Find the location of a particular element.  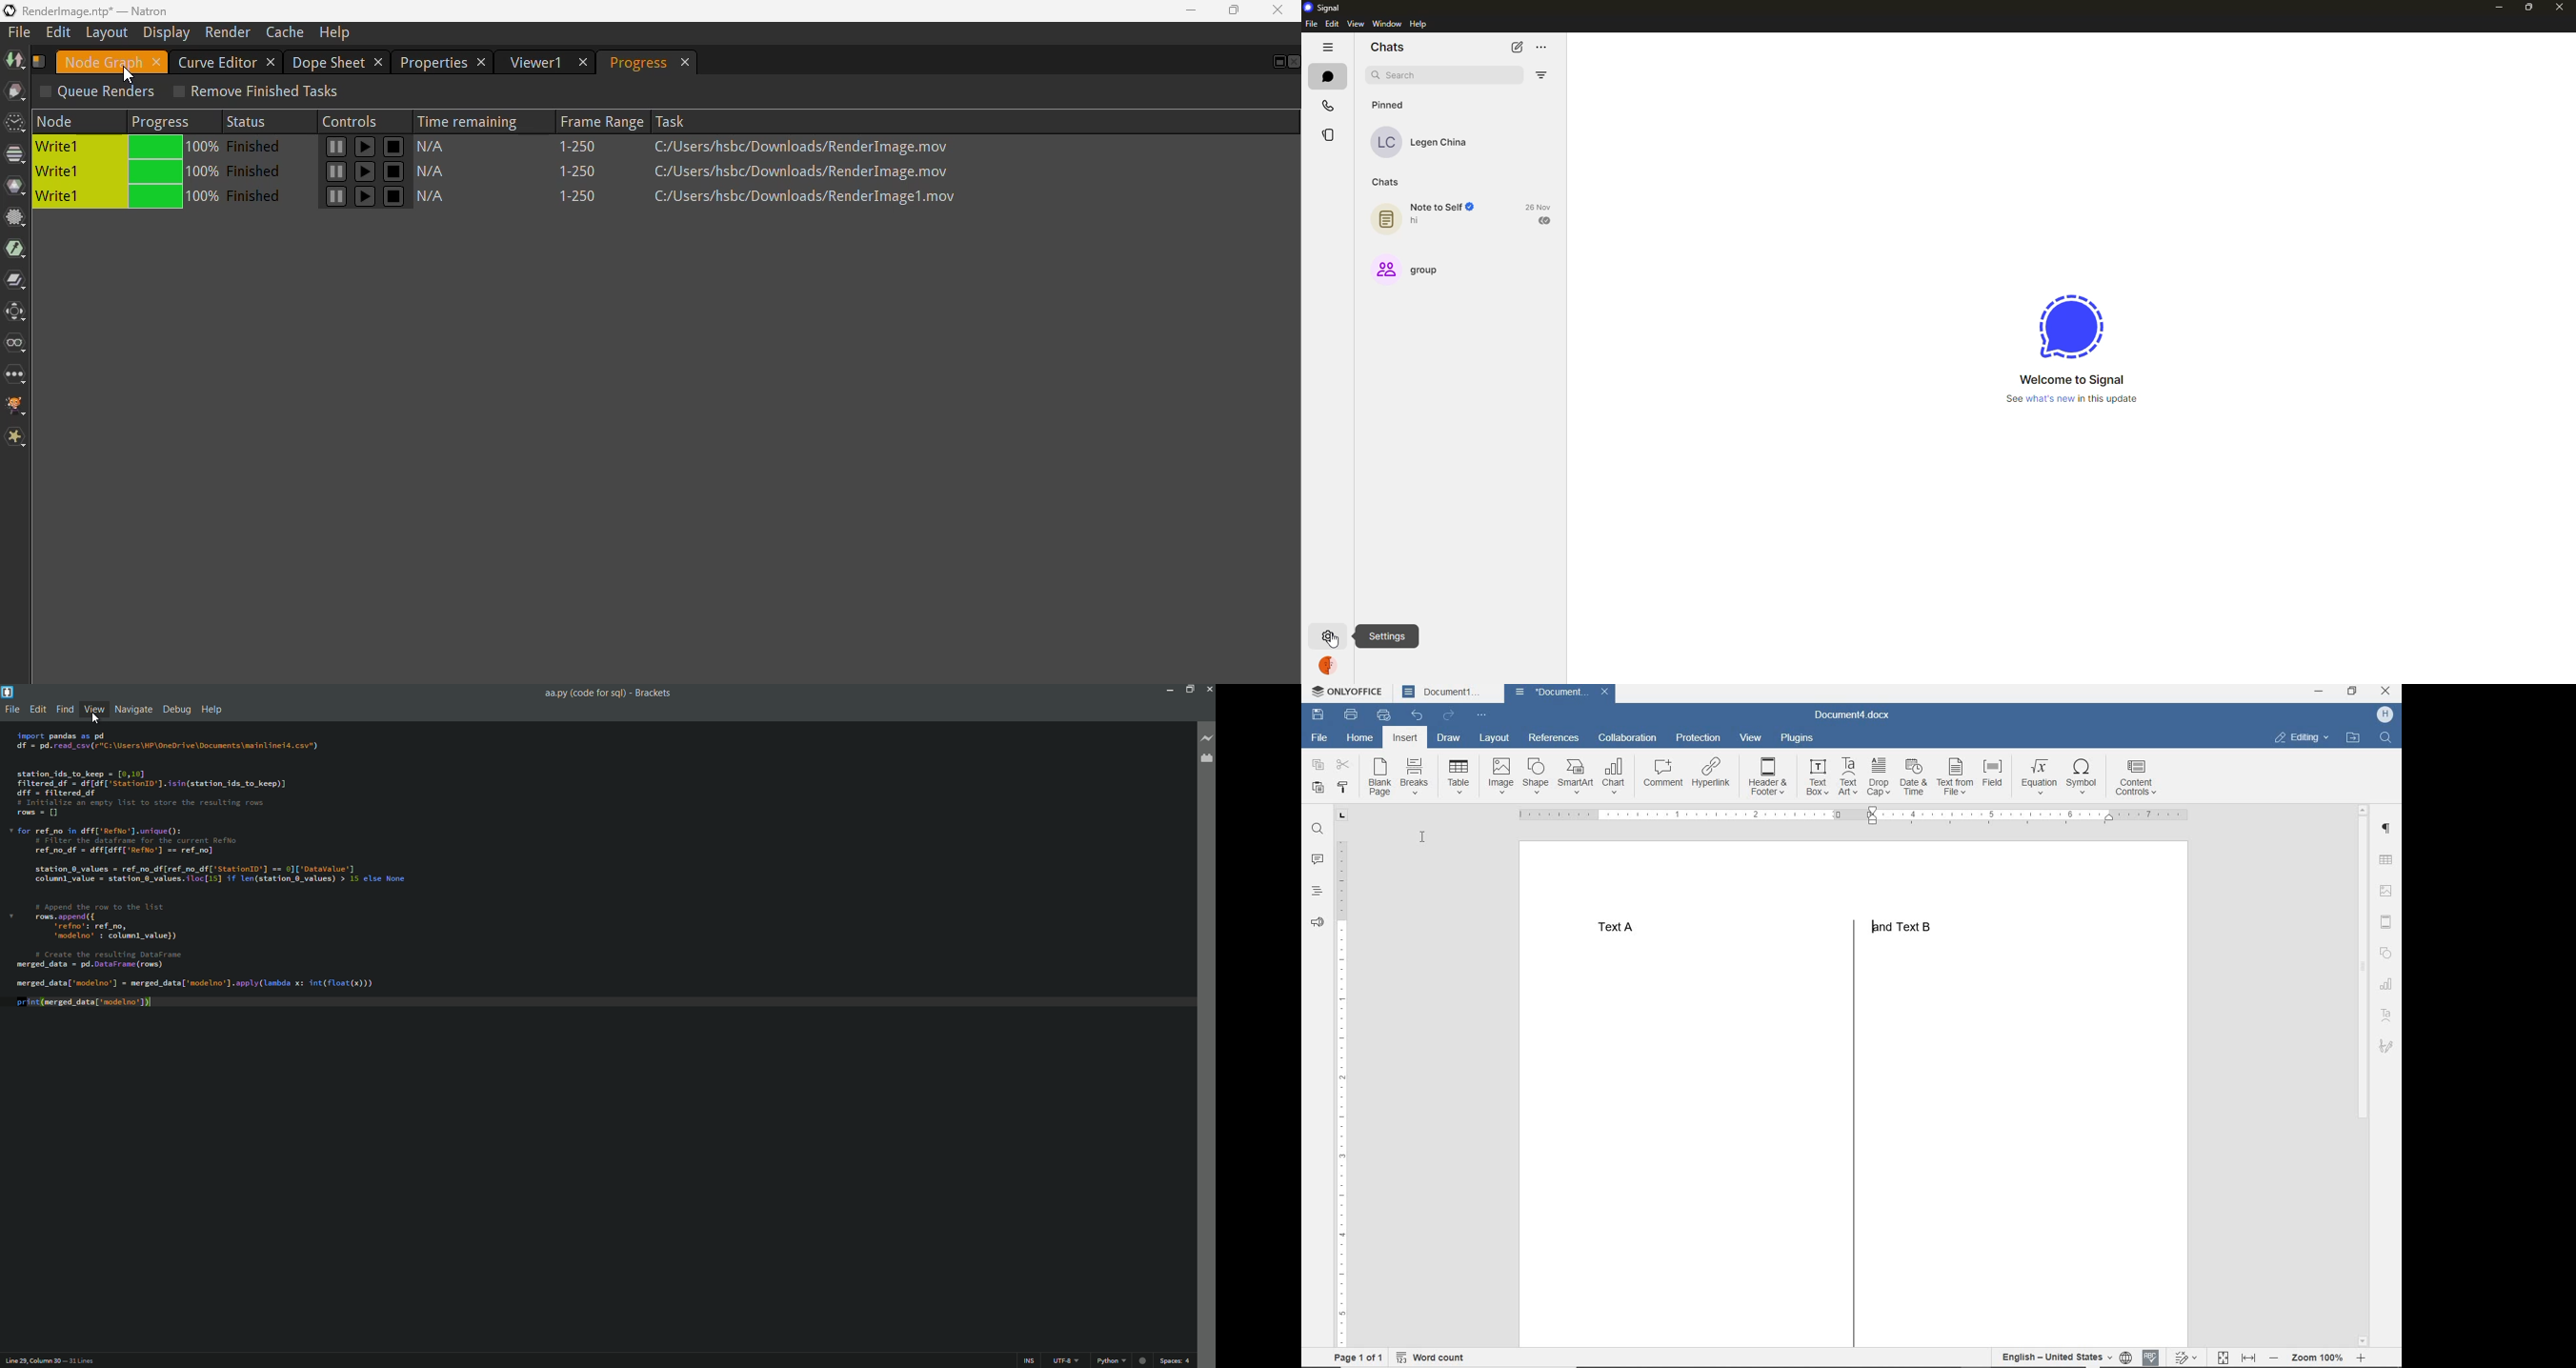

DROP CAP is located at coordinates (1880, 778).